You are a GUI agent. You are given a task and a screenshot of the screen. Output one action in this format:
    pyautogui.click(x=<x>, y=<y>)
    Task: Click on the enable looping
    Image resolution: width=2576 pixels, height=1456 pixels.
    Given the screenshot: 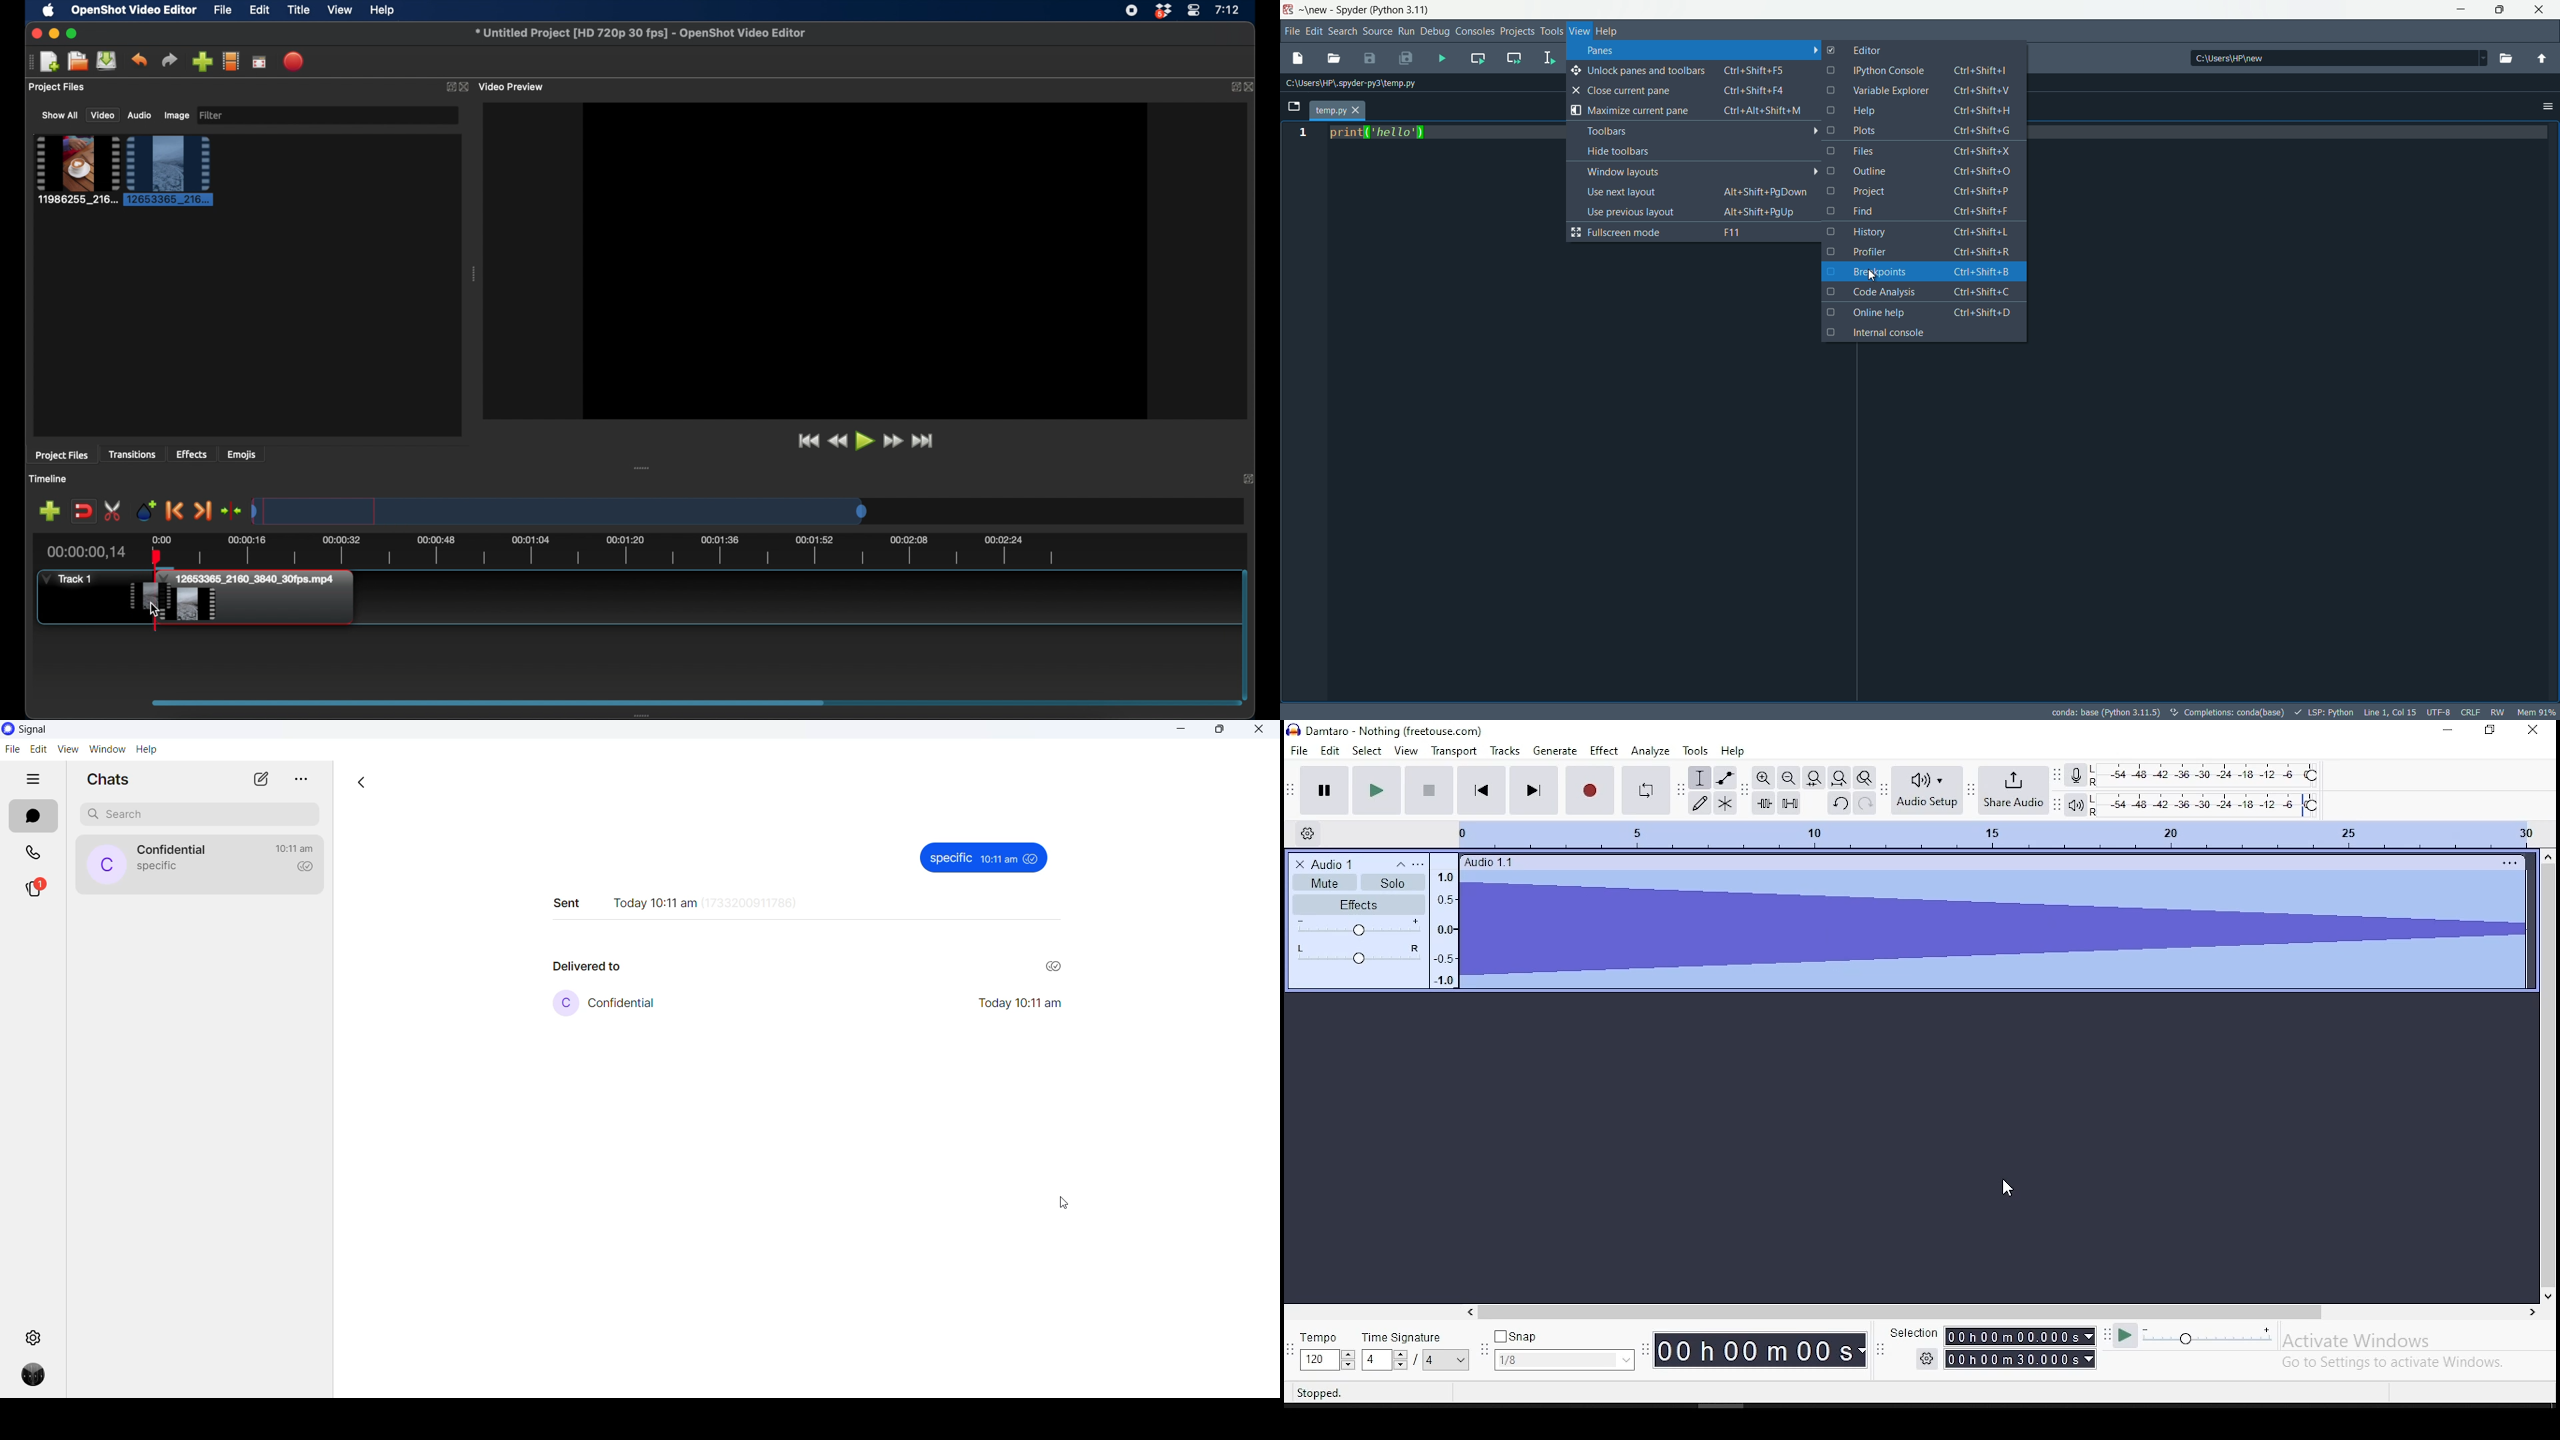 What is the action you would take?
    pyautogui.click(x=1645, y=790)
    